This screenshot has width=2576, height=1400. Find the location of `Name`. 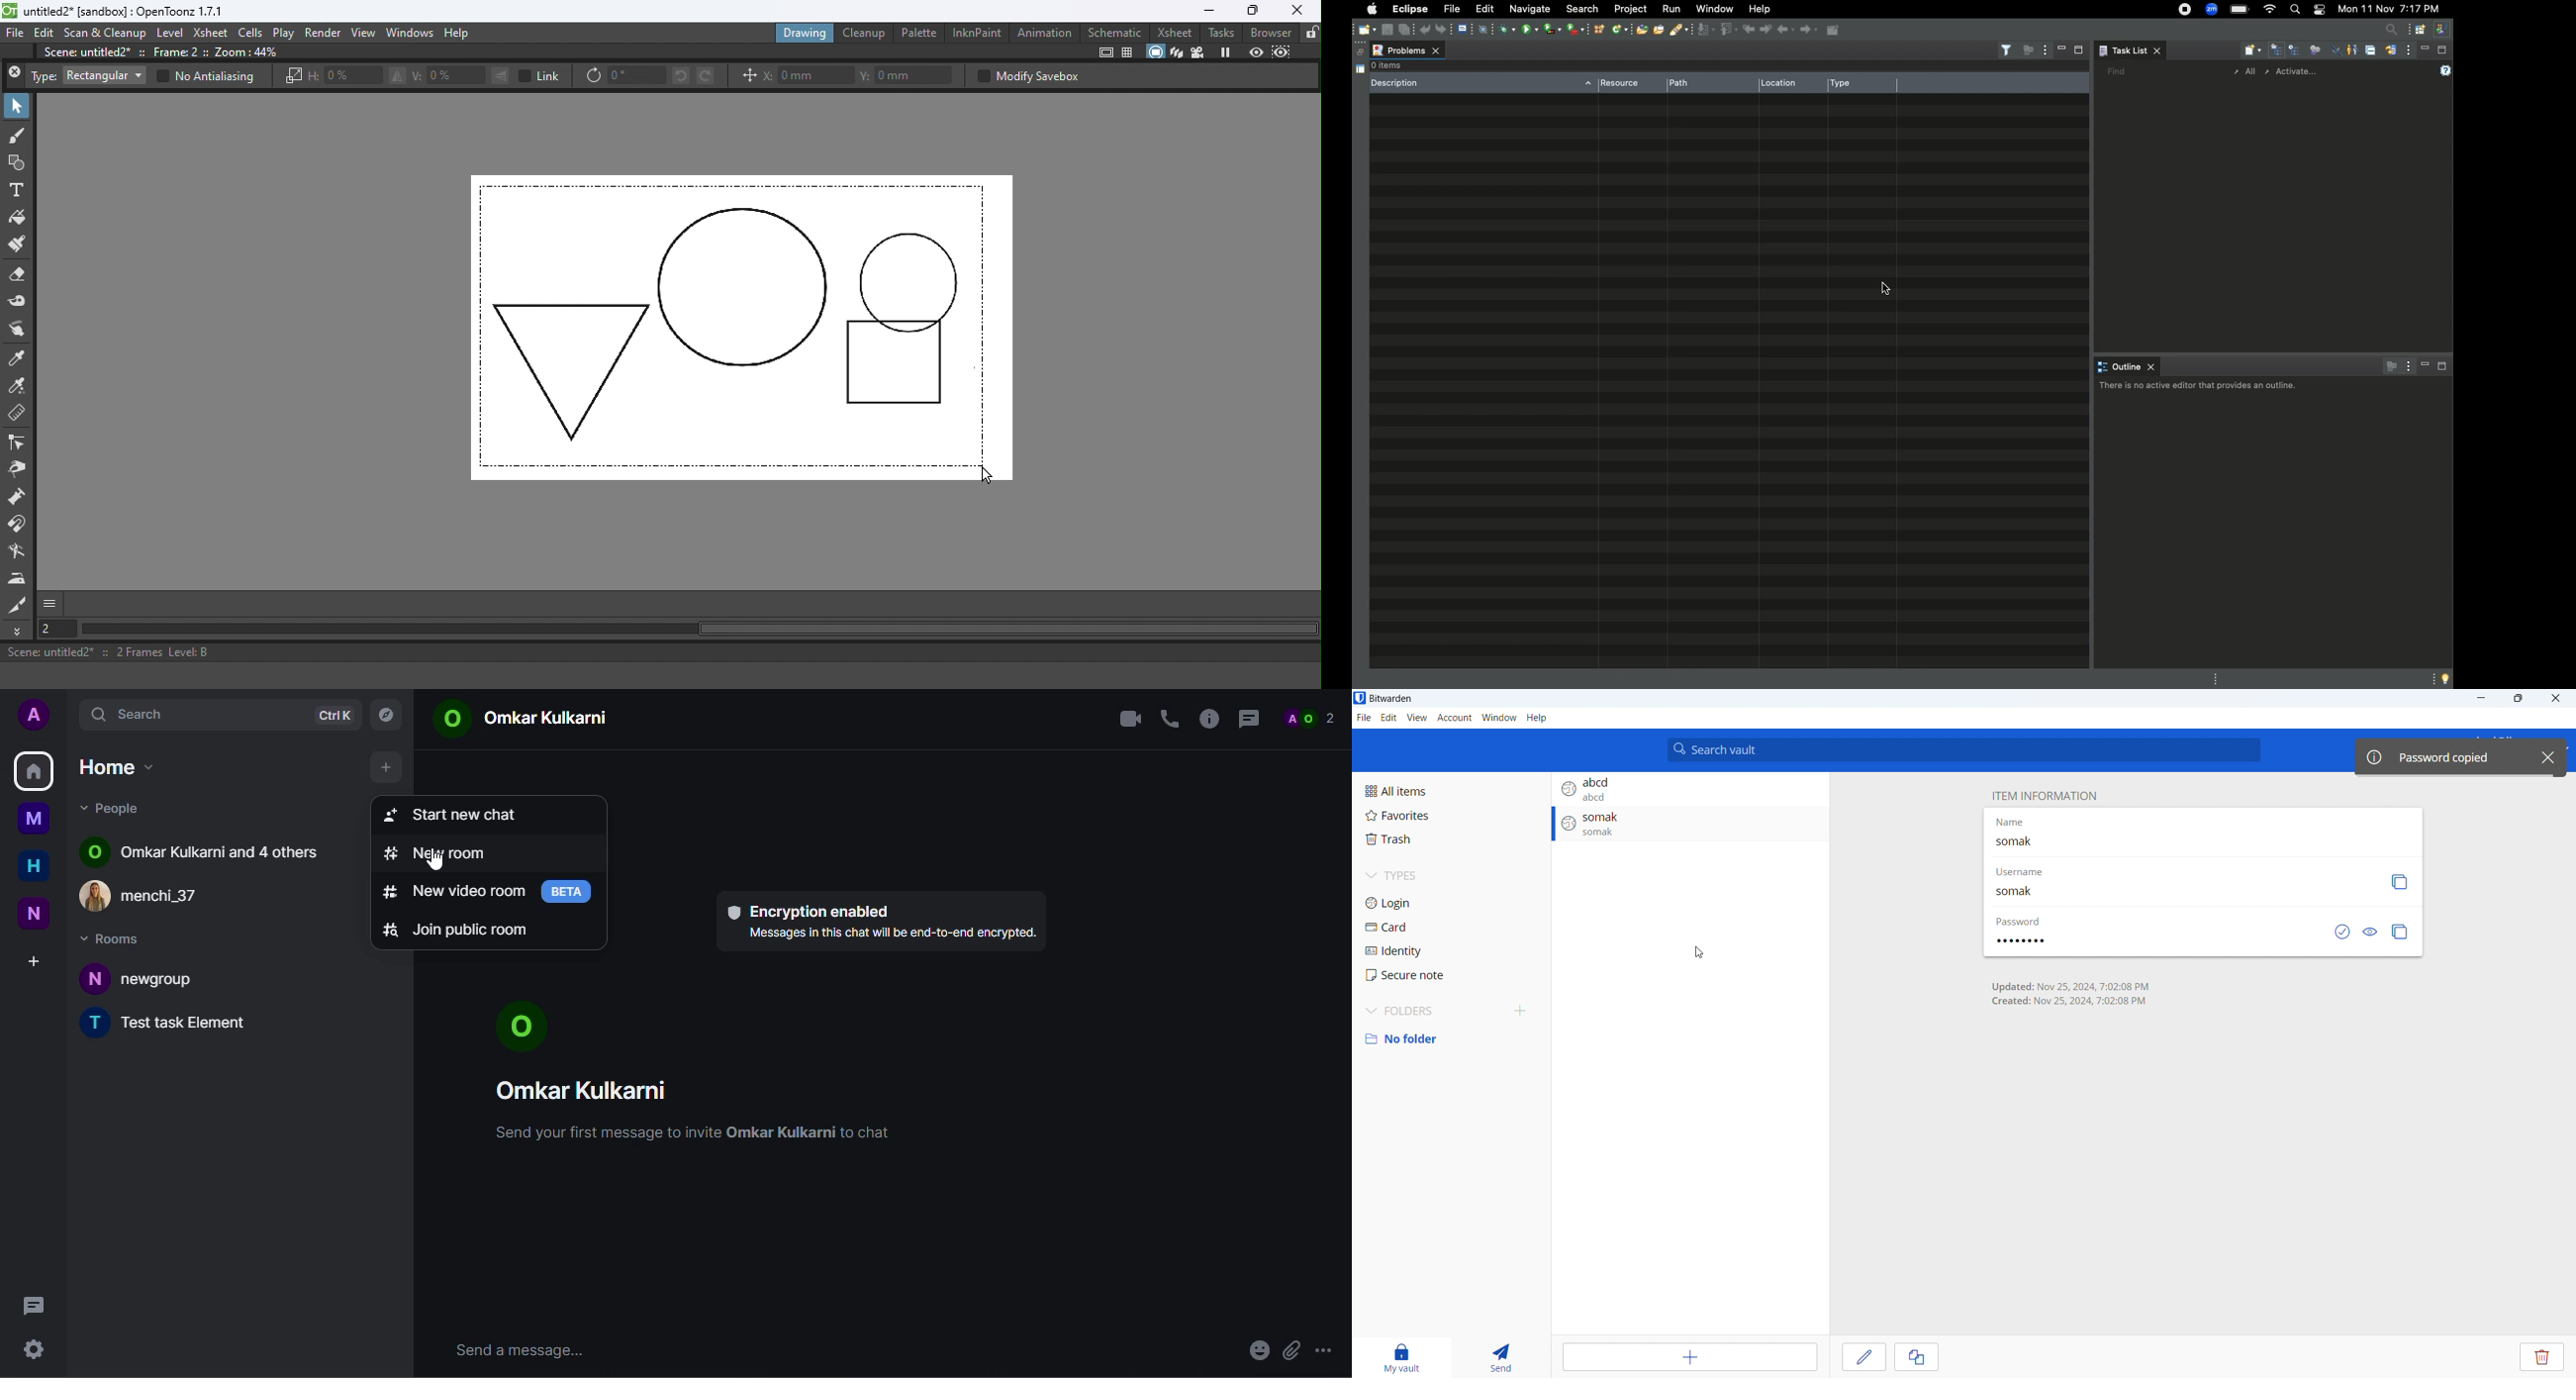

Name is located at coordinates (2011, 821).